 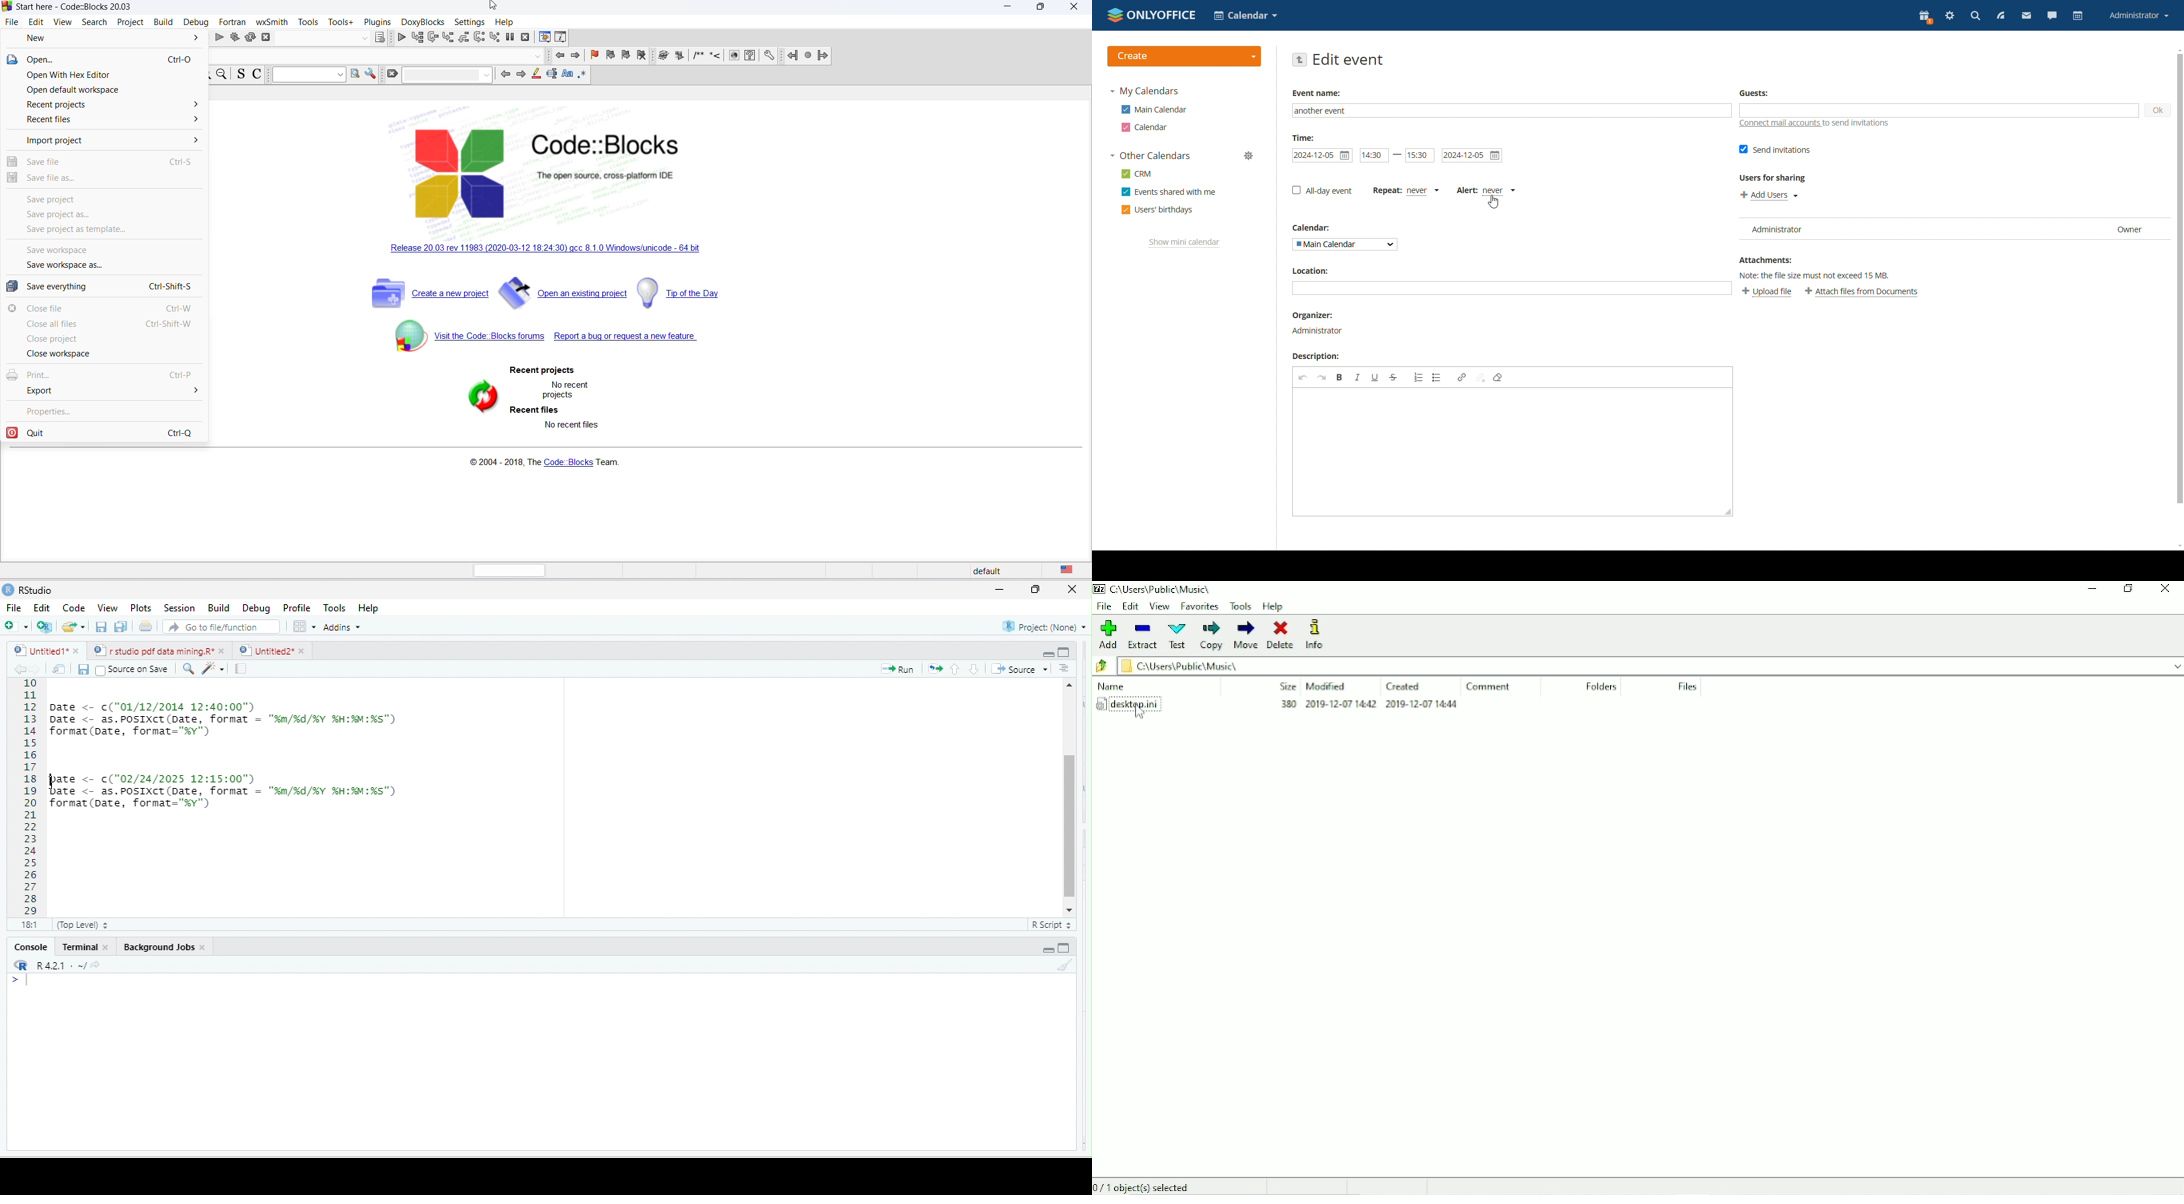 I want to click on save project as template, so click(x=100, y=231).